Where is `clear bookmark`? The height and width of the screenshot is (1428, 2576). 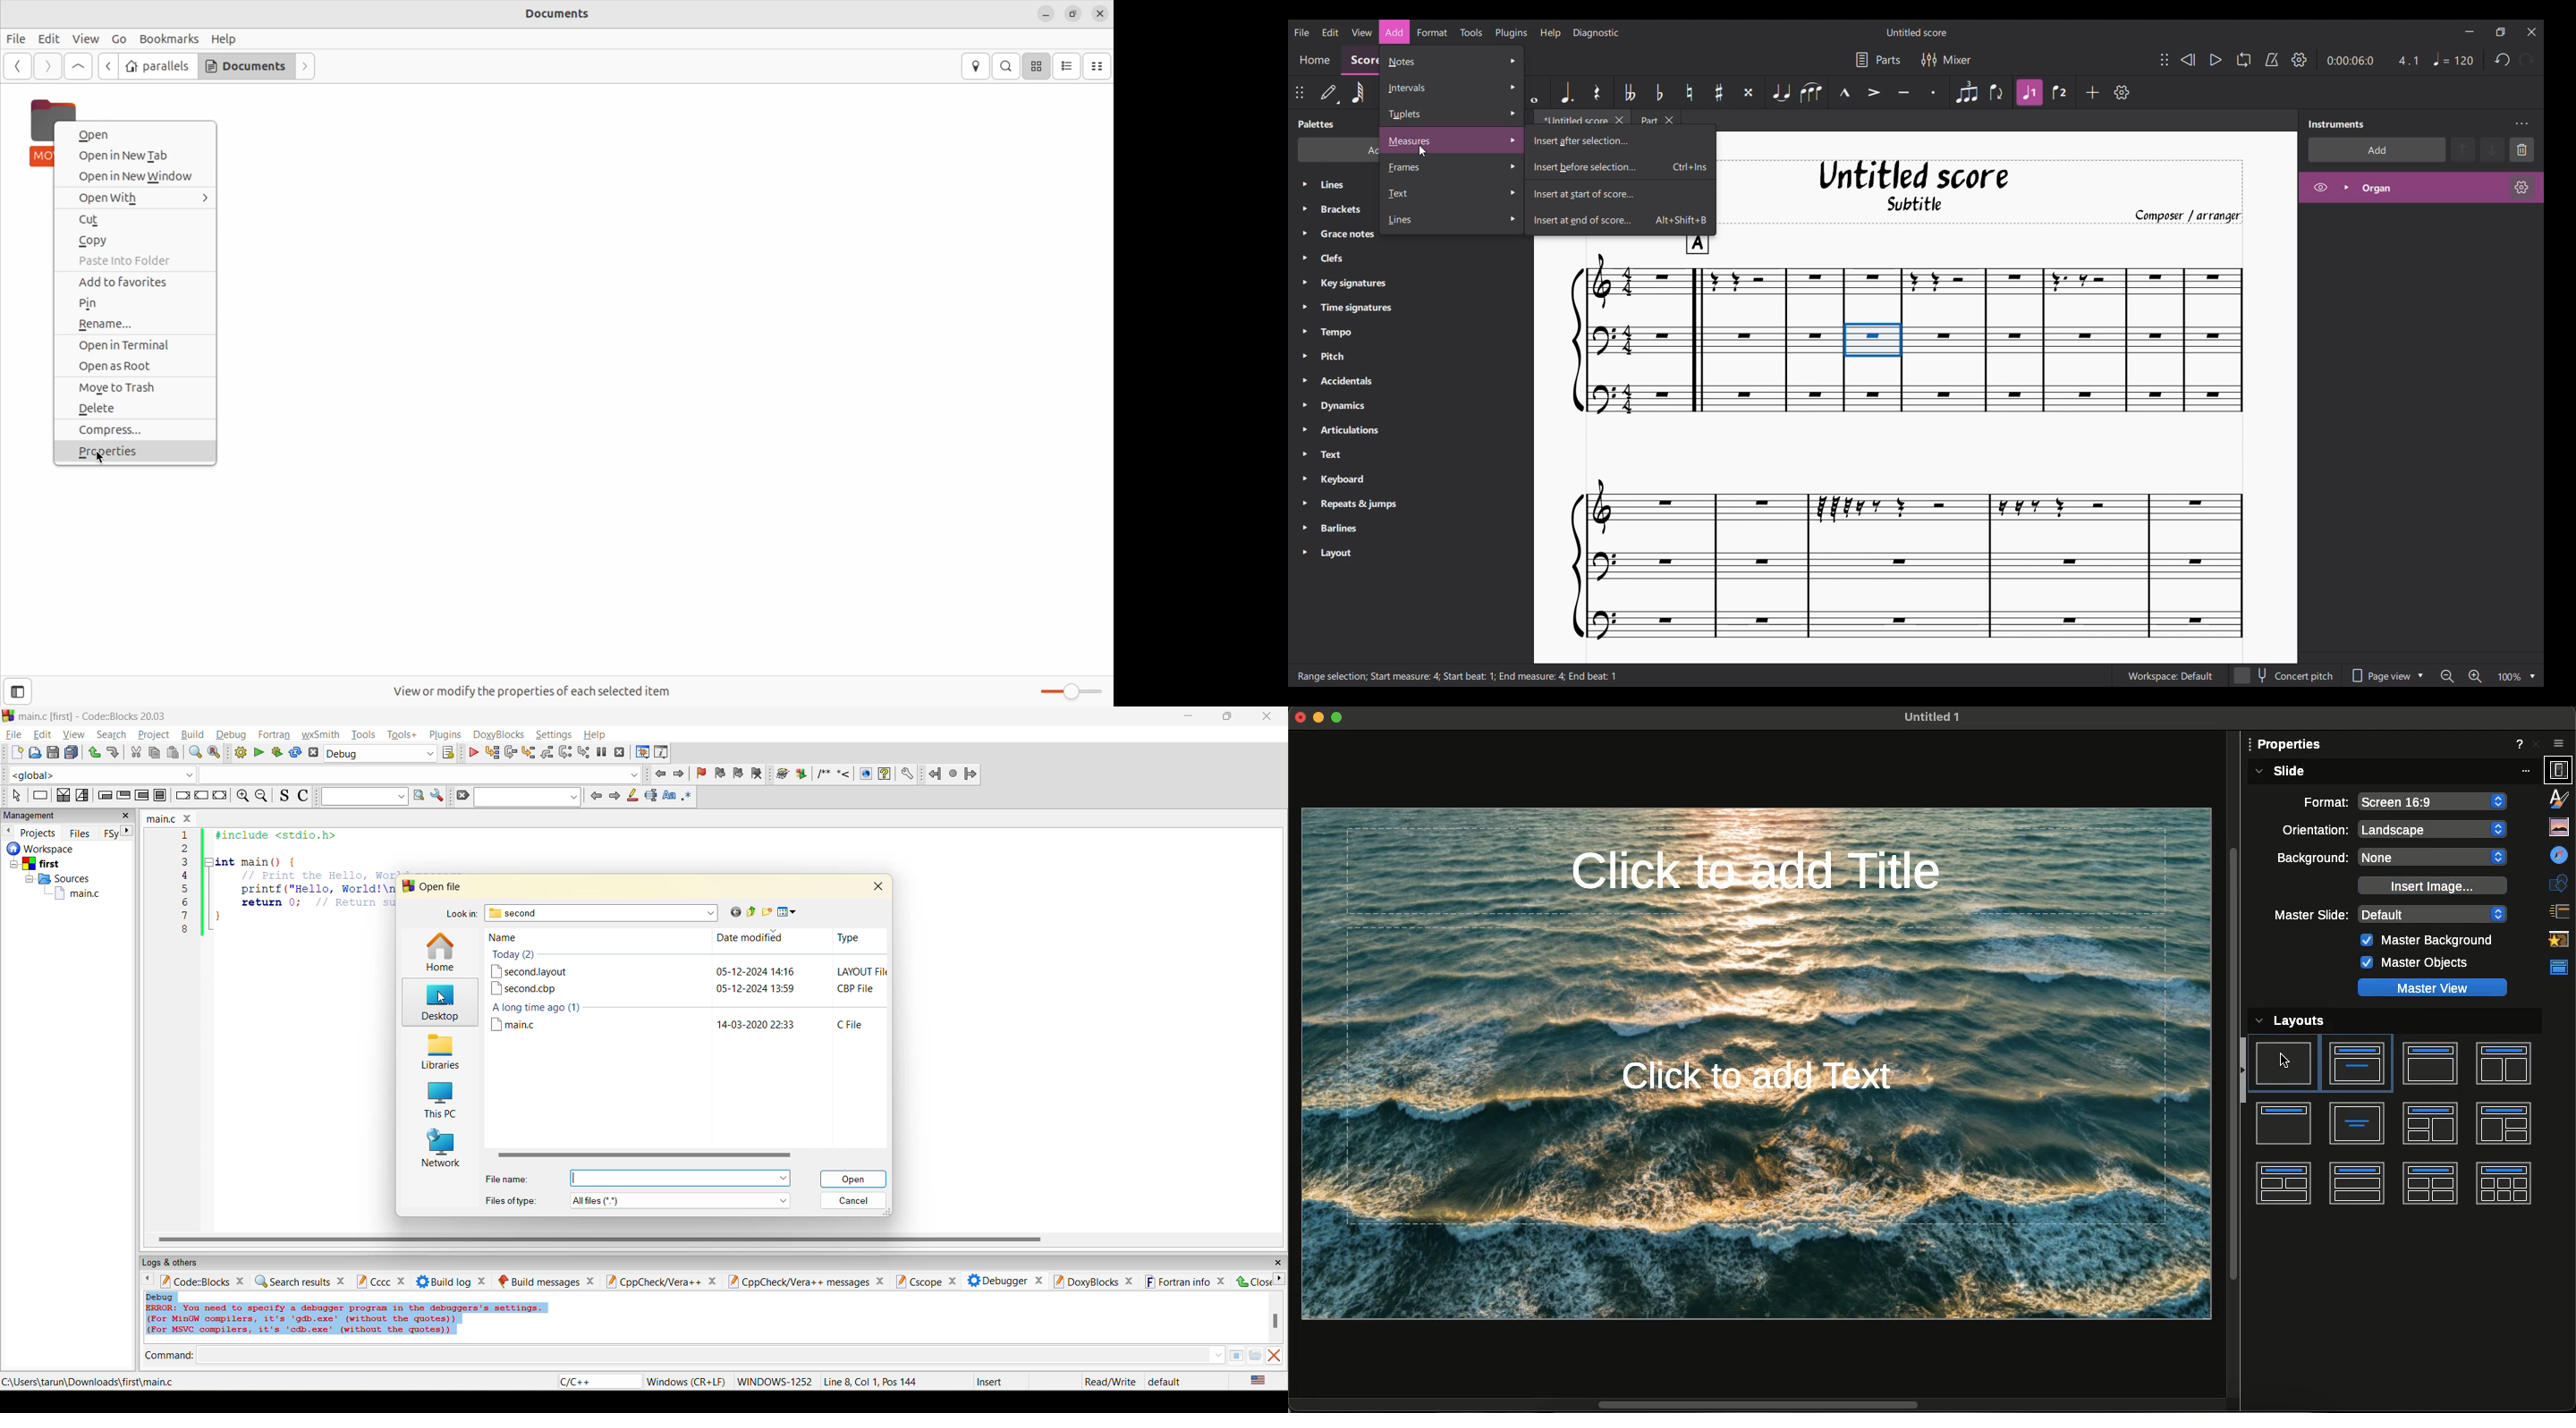
clear bookmark is located at coordinates (757, 773).